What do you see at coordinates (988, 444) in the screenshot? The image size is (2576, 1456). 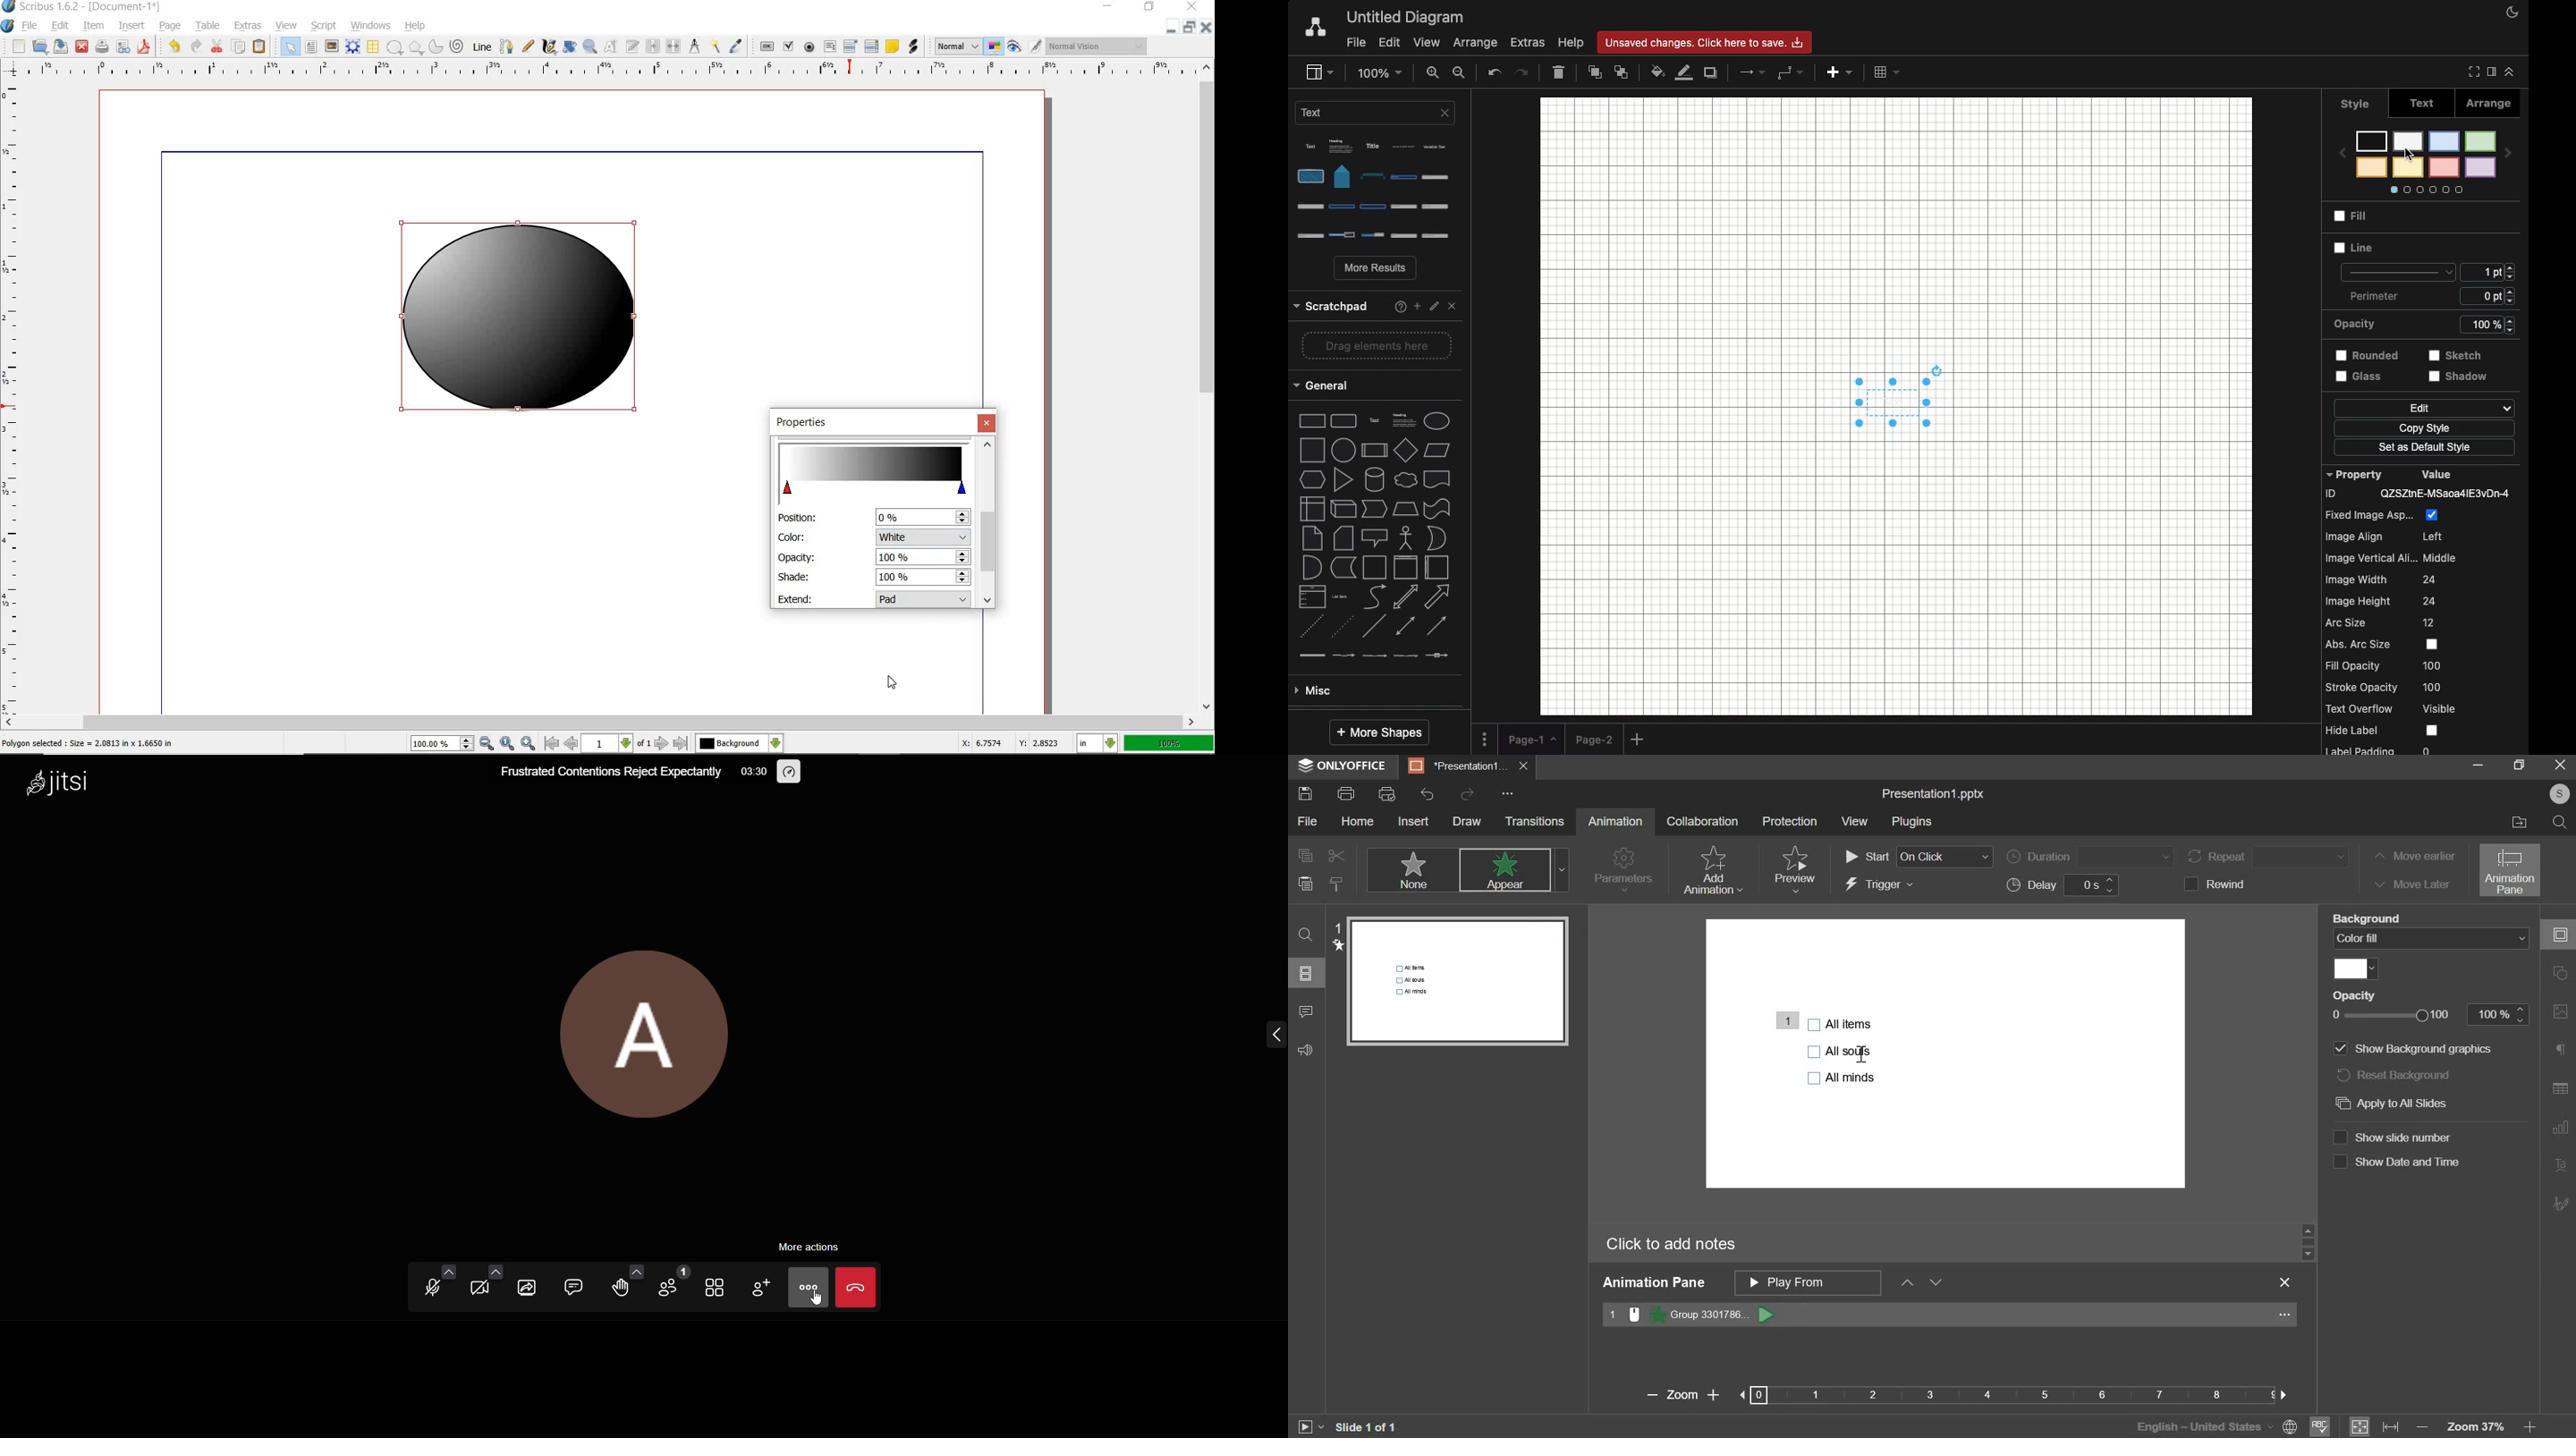 I see `scroll up` at bounding box center [988, 444].